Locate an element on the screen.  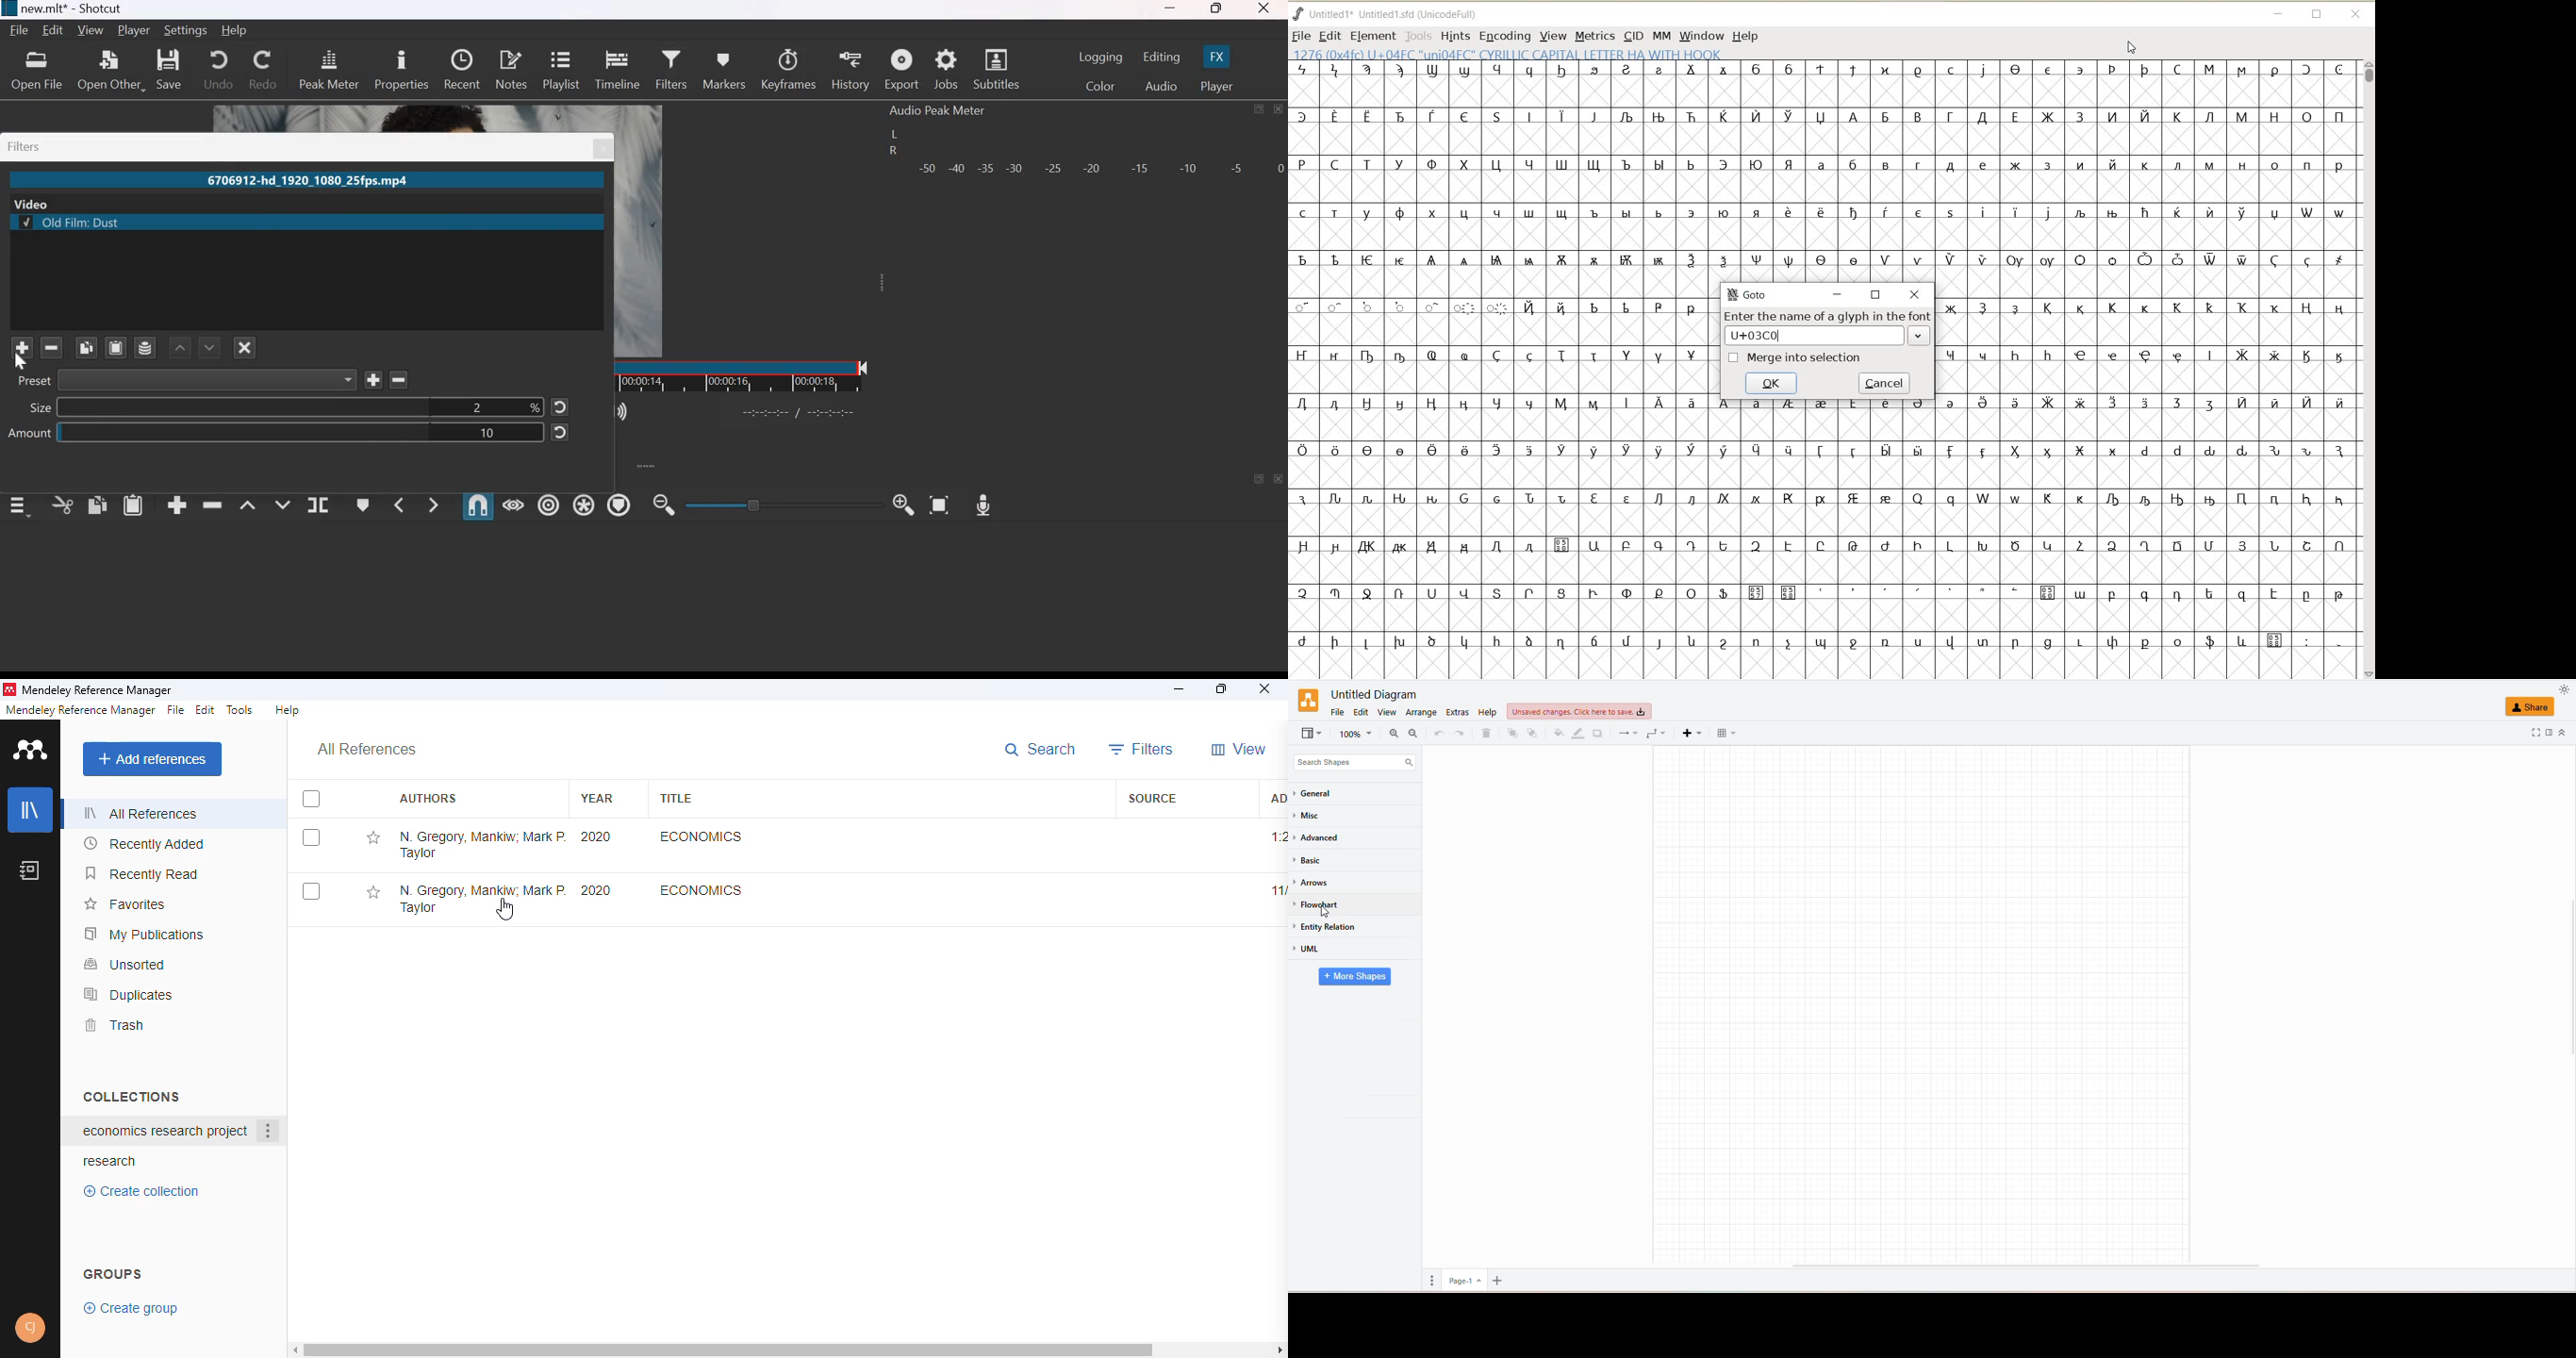
Editing is located at coordinates (1161, 57).